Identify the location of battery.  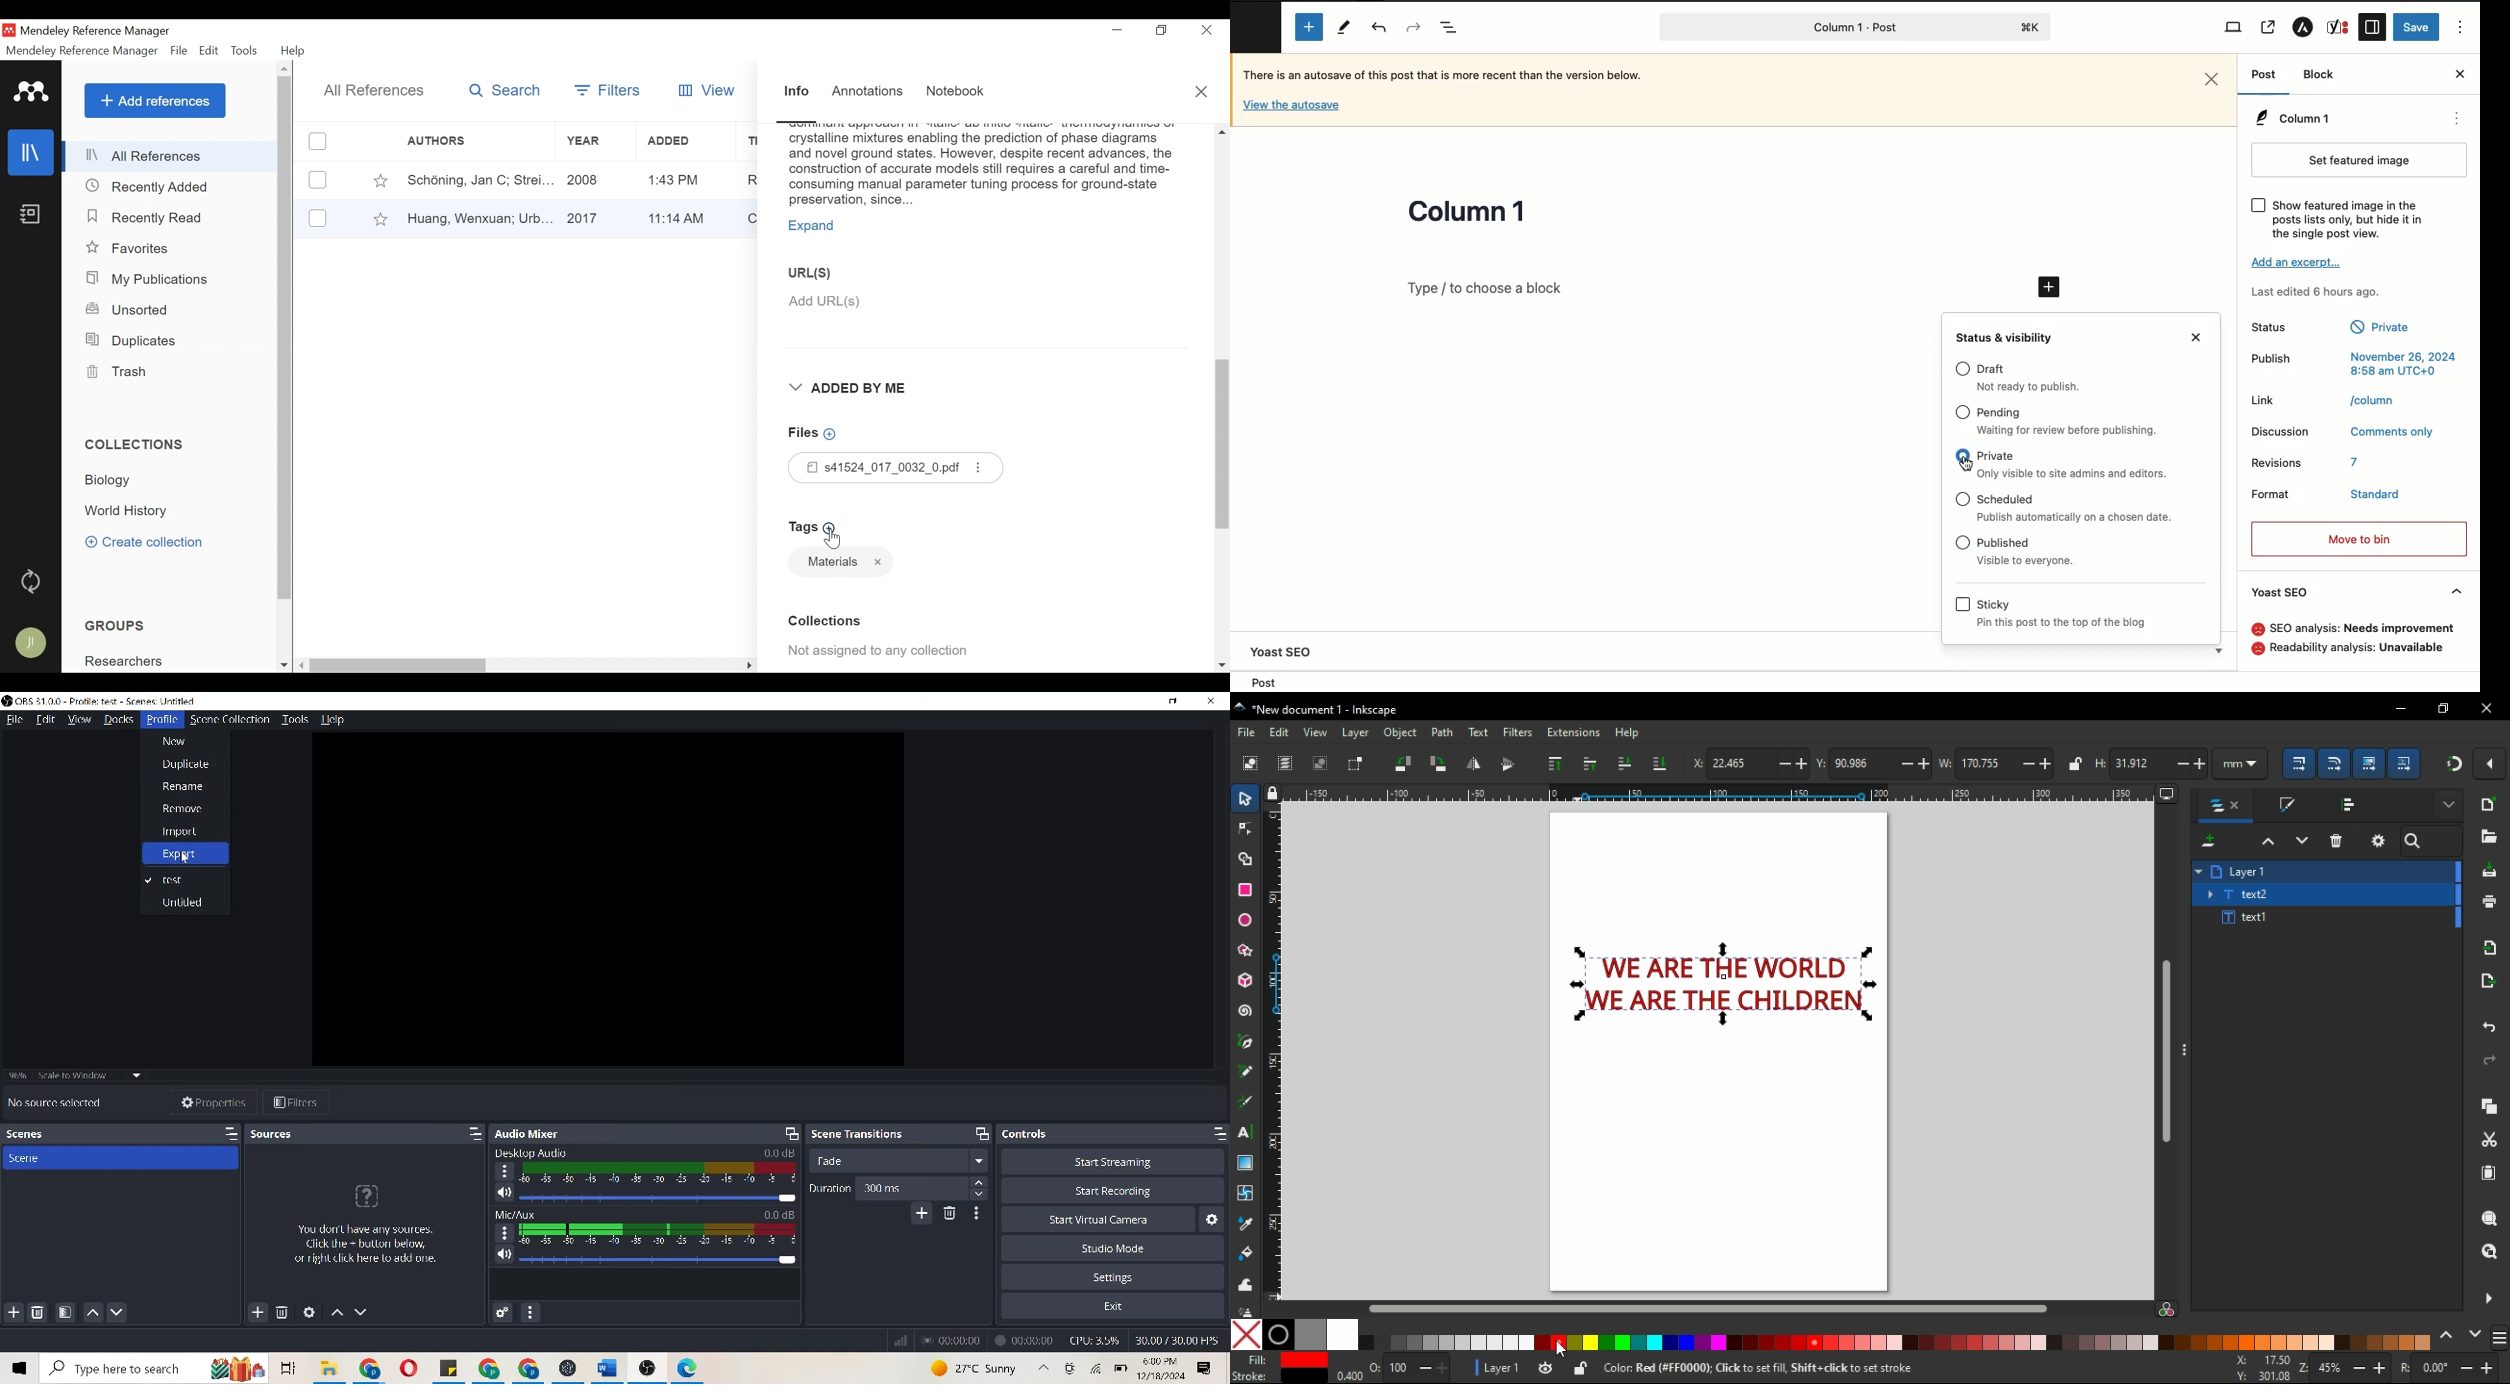
(1122, 1369).